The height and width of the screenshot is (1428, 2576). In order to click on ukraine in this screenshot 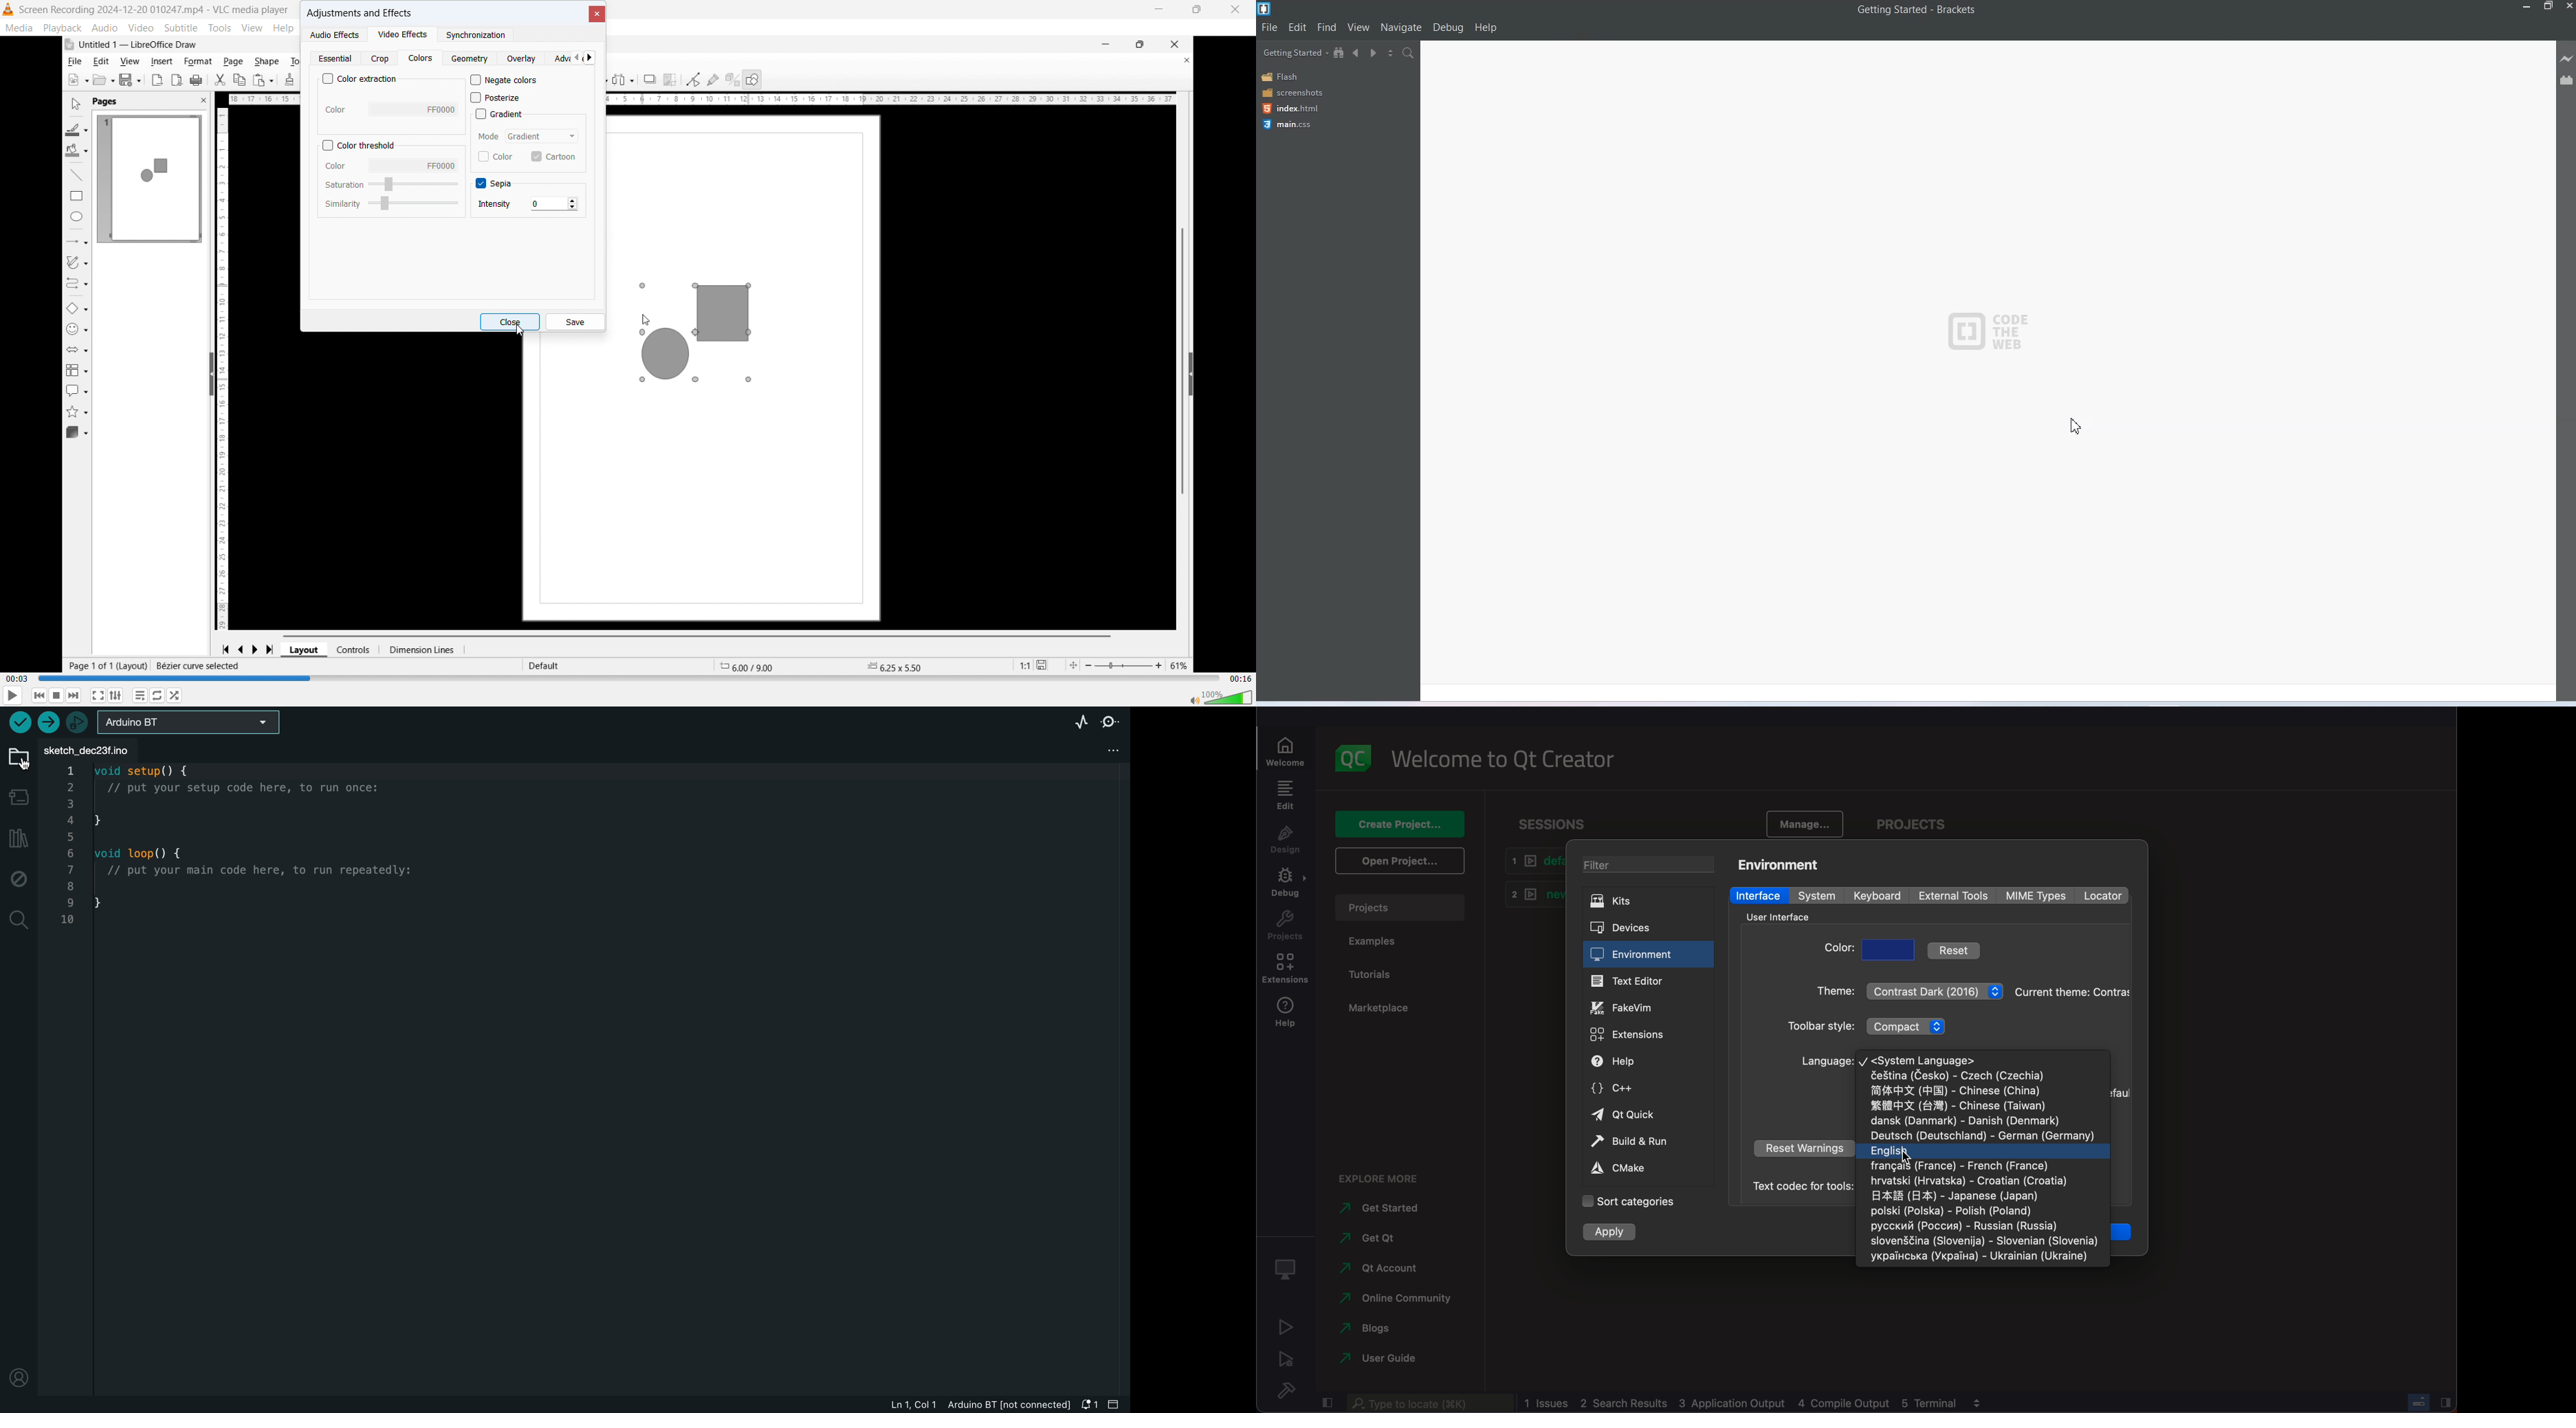, I will do `click(1987, 1257)`.